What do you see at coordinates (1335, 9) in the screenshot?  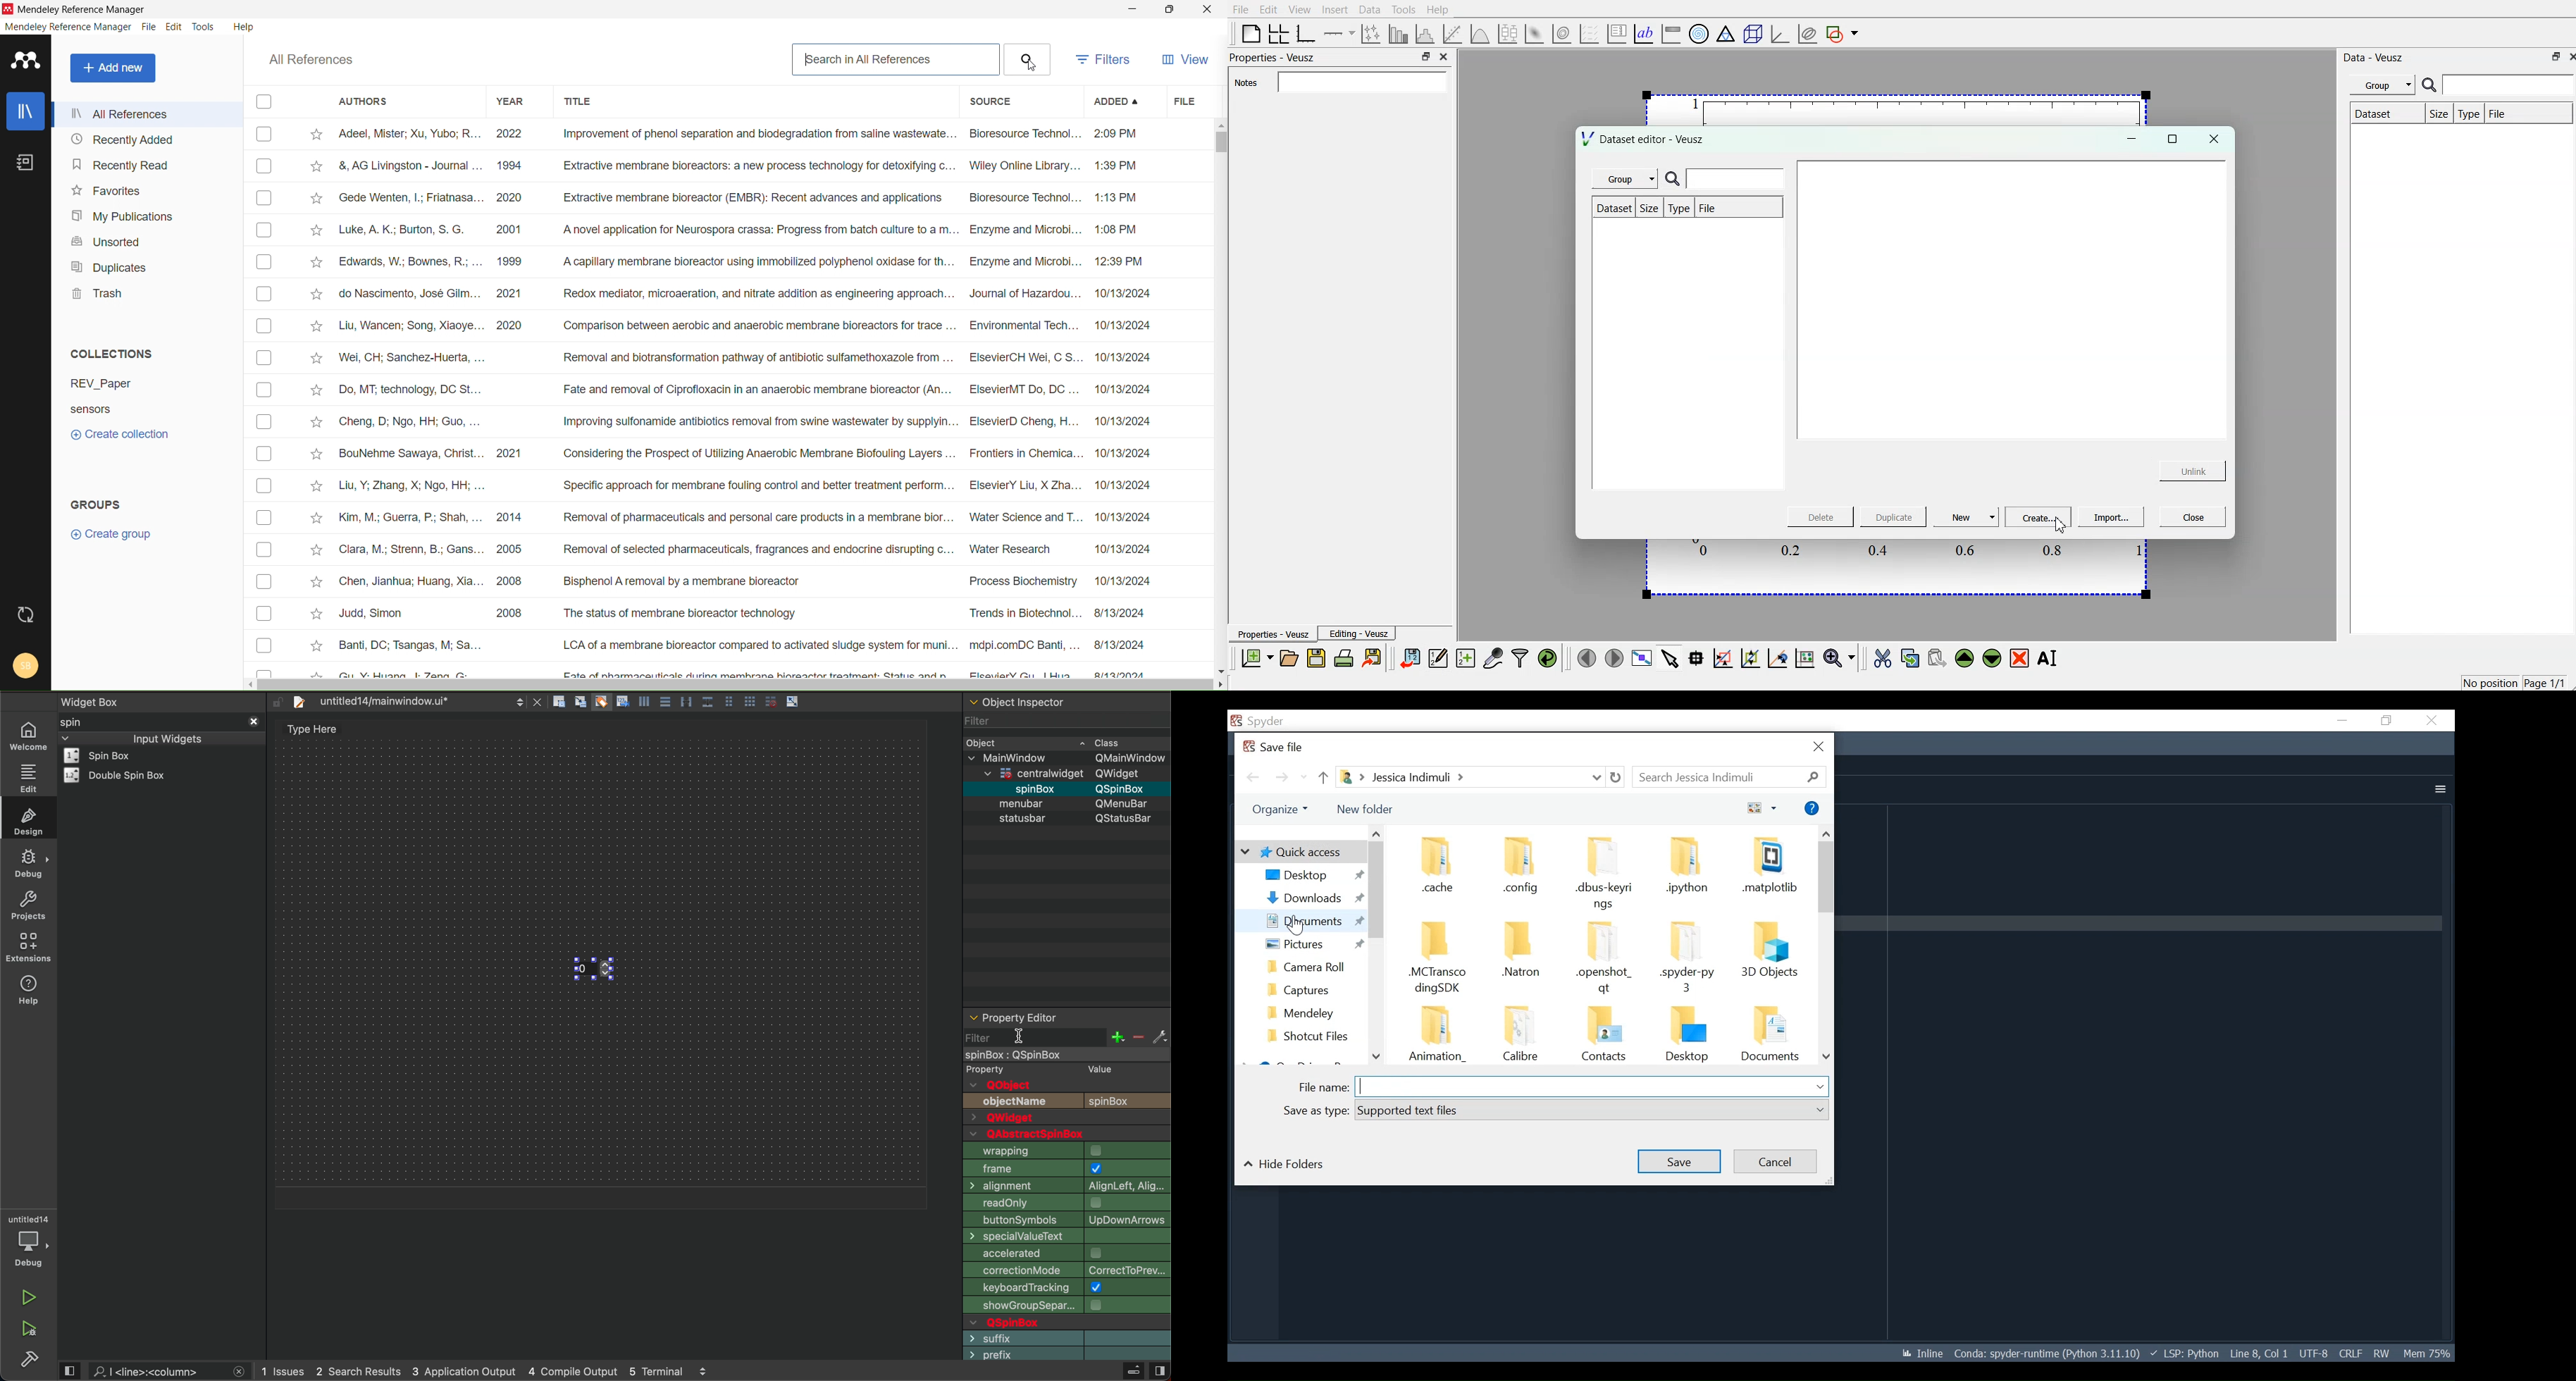 I see `Insert` at bounding box center [1335, 9].